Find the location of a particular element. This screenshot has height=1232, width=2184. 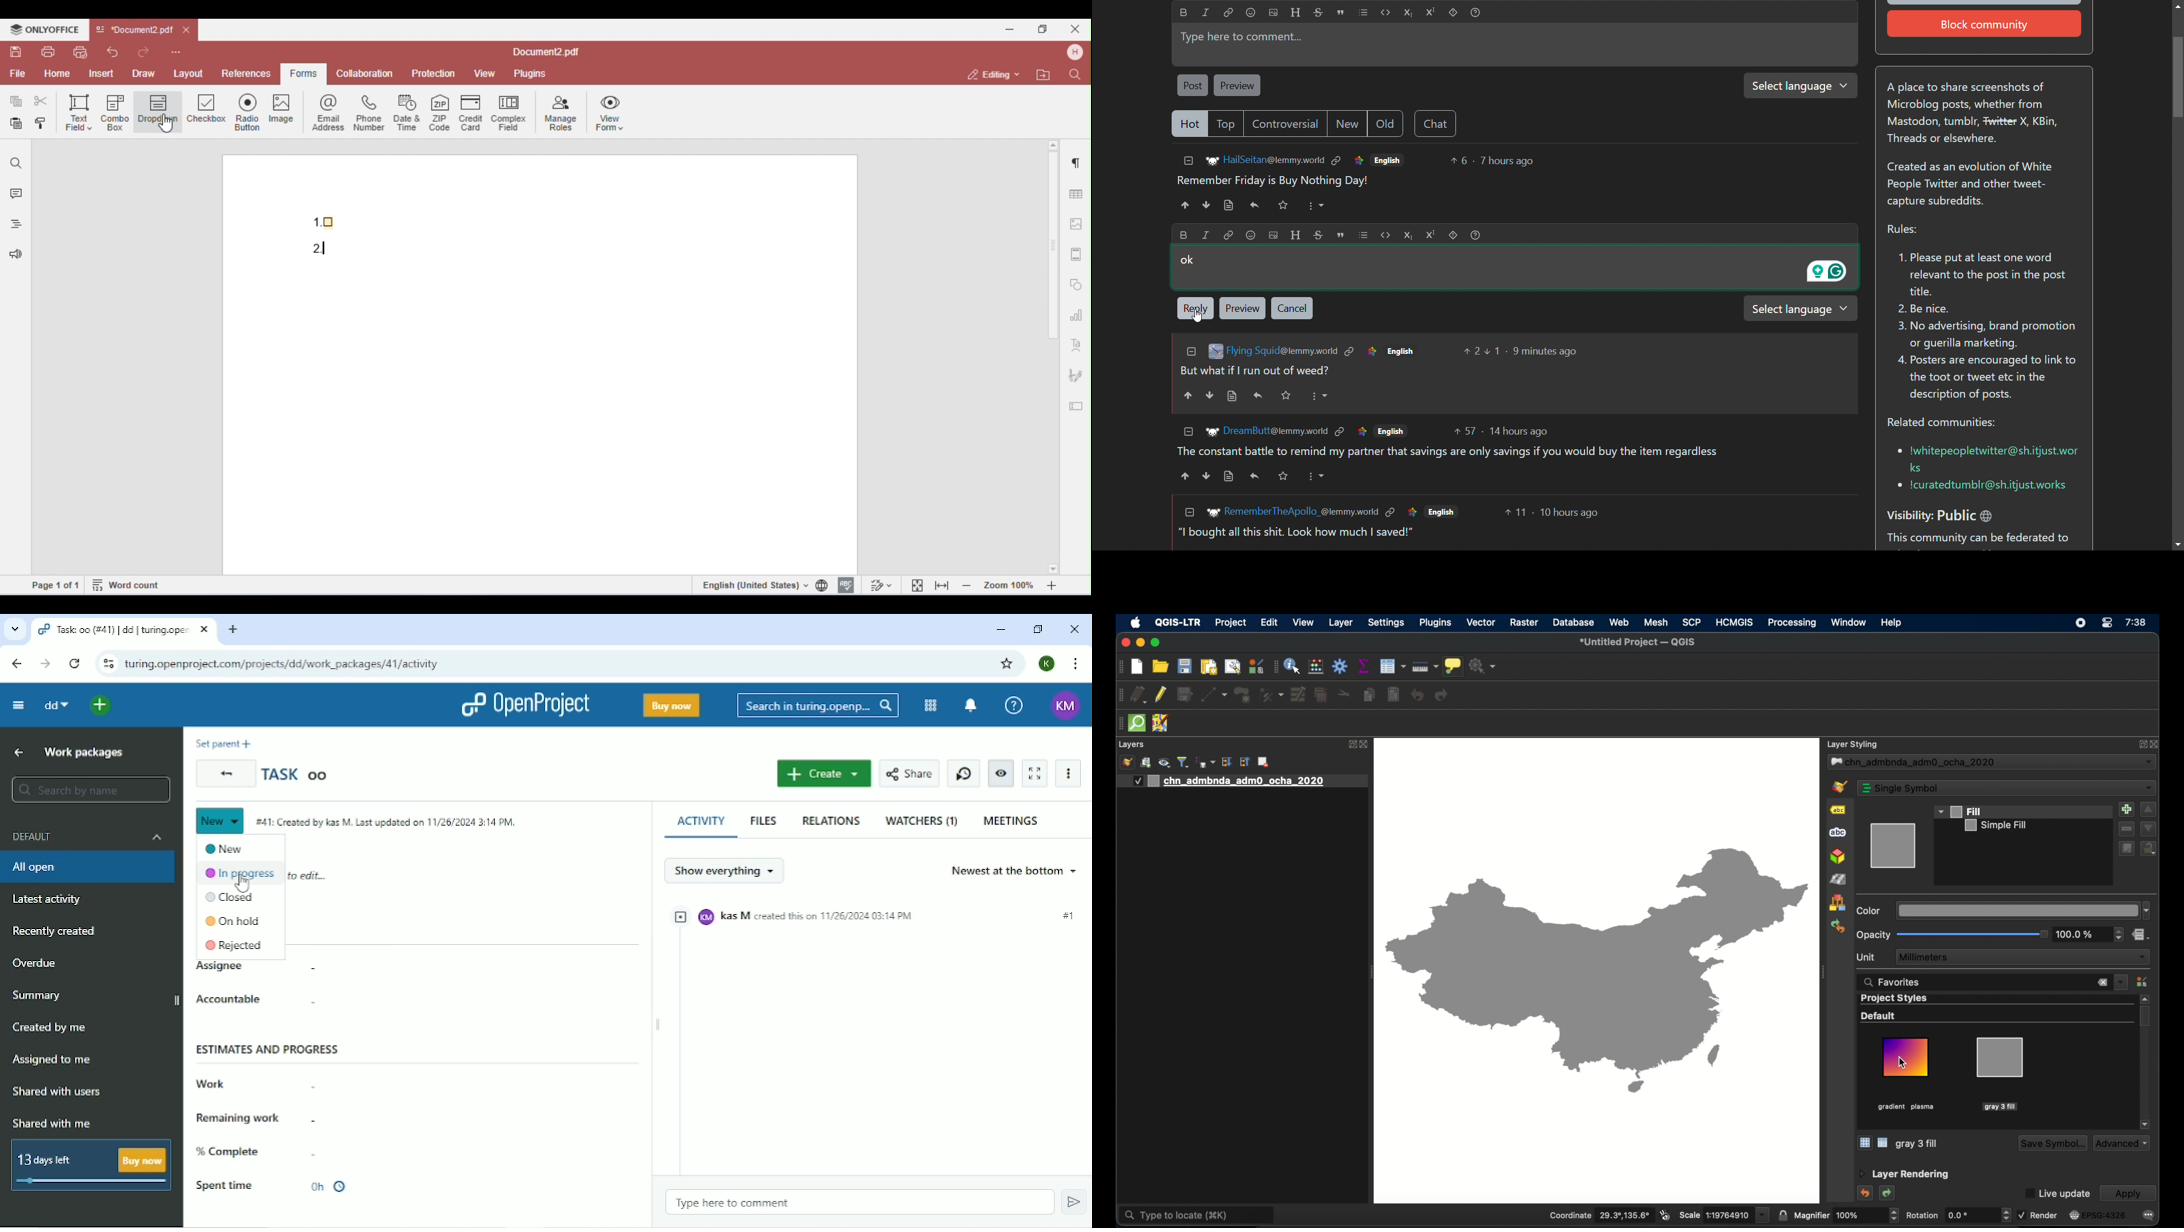

header is located at coordinates (1296, 12).